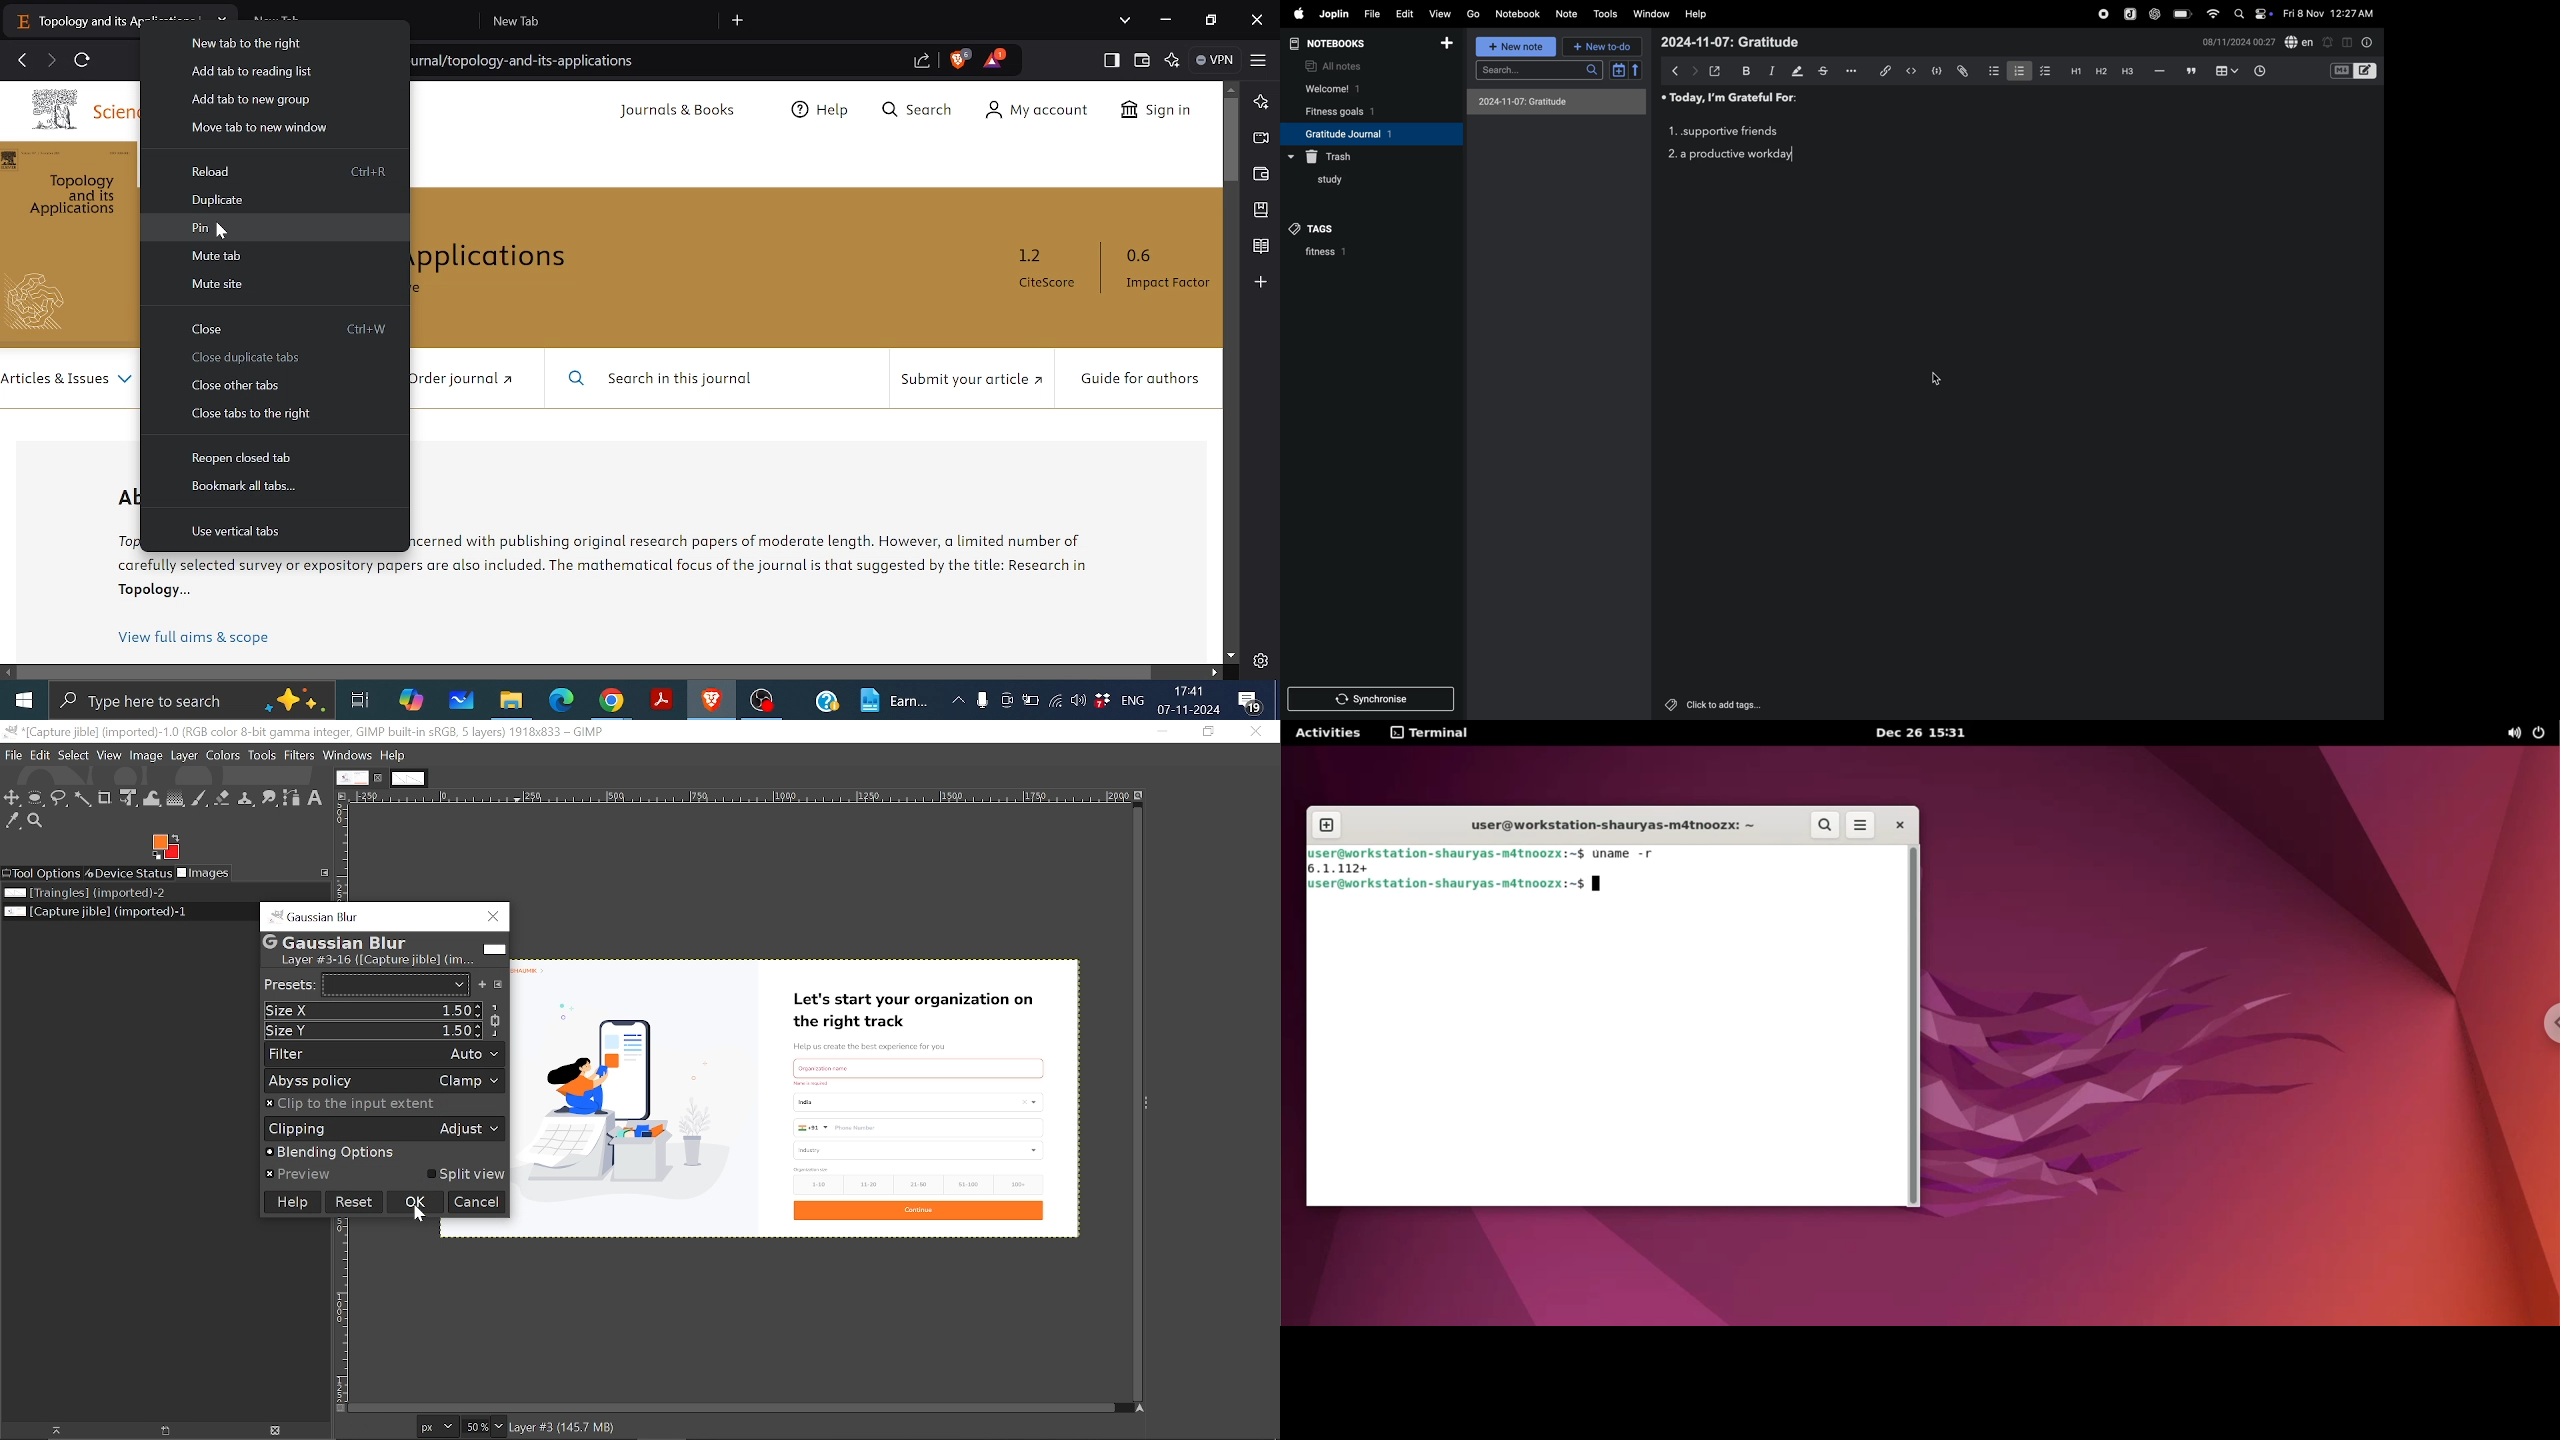  What do you see at coordinates (529, 63) in the screenshot?
I see `url` at bounding box center [529, 63].